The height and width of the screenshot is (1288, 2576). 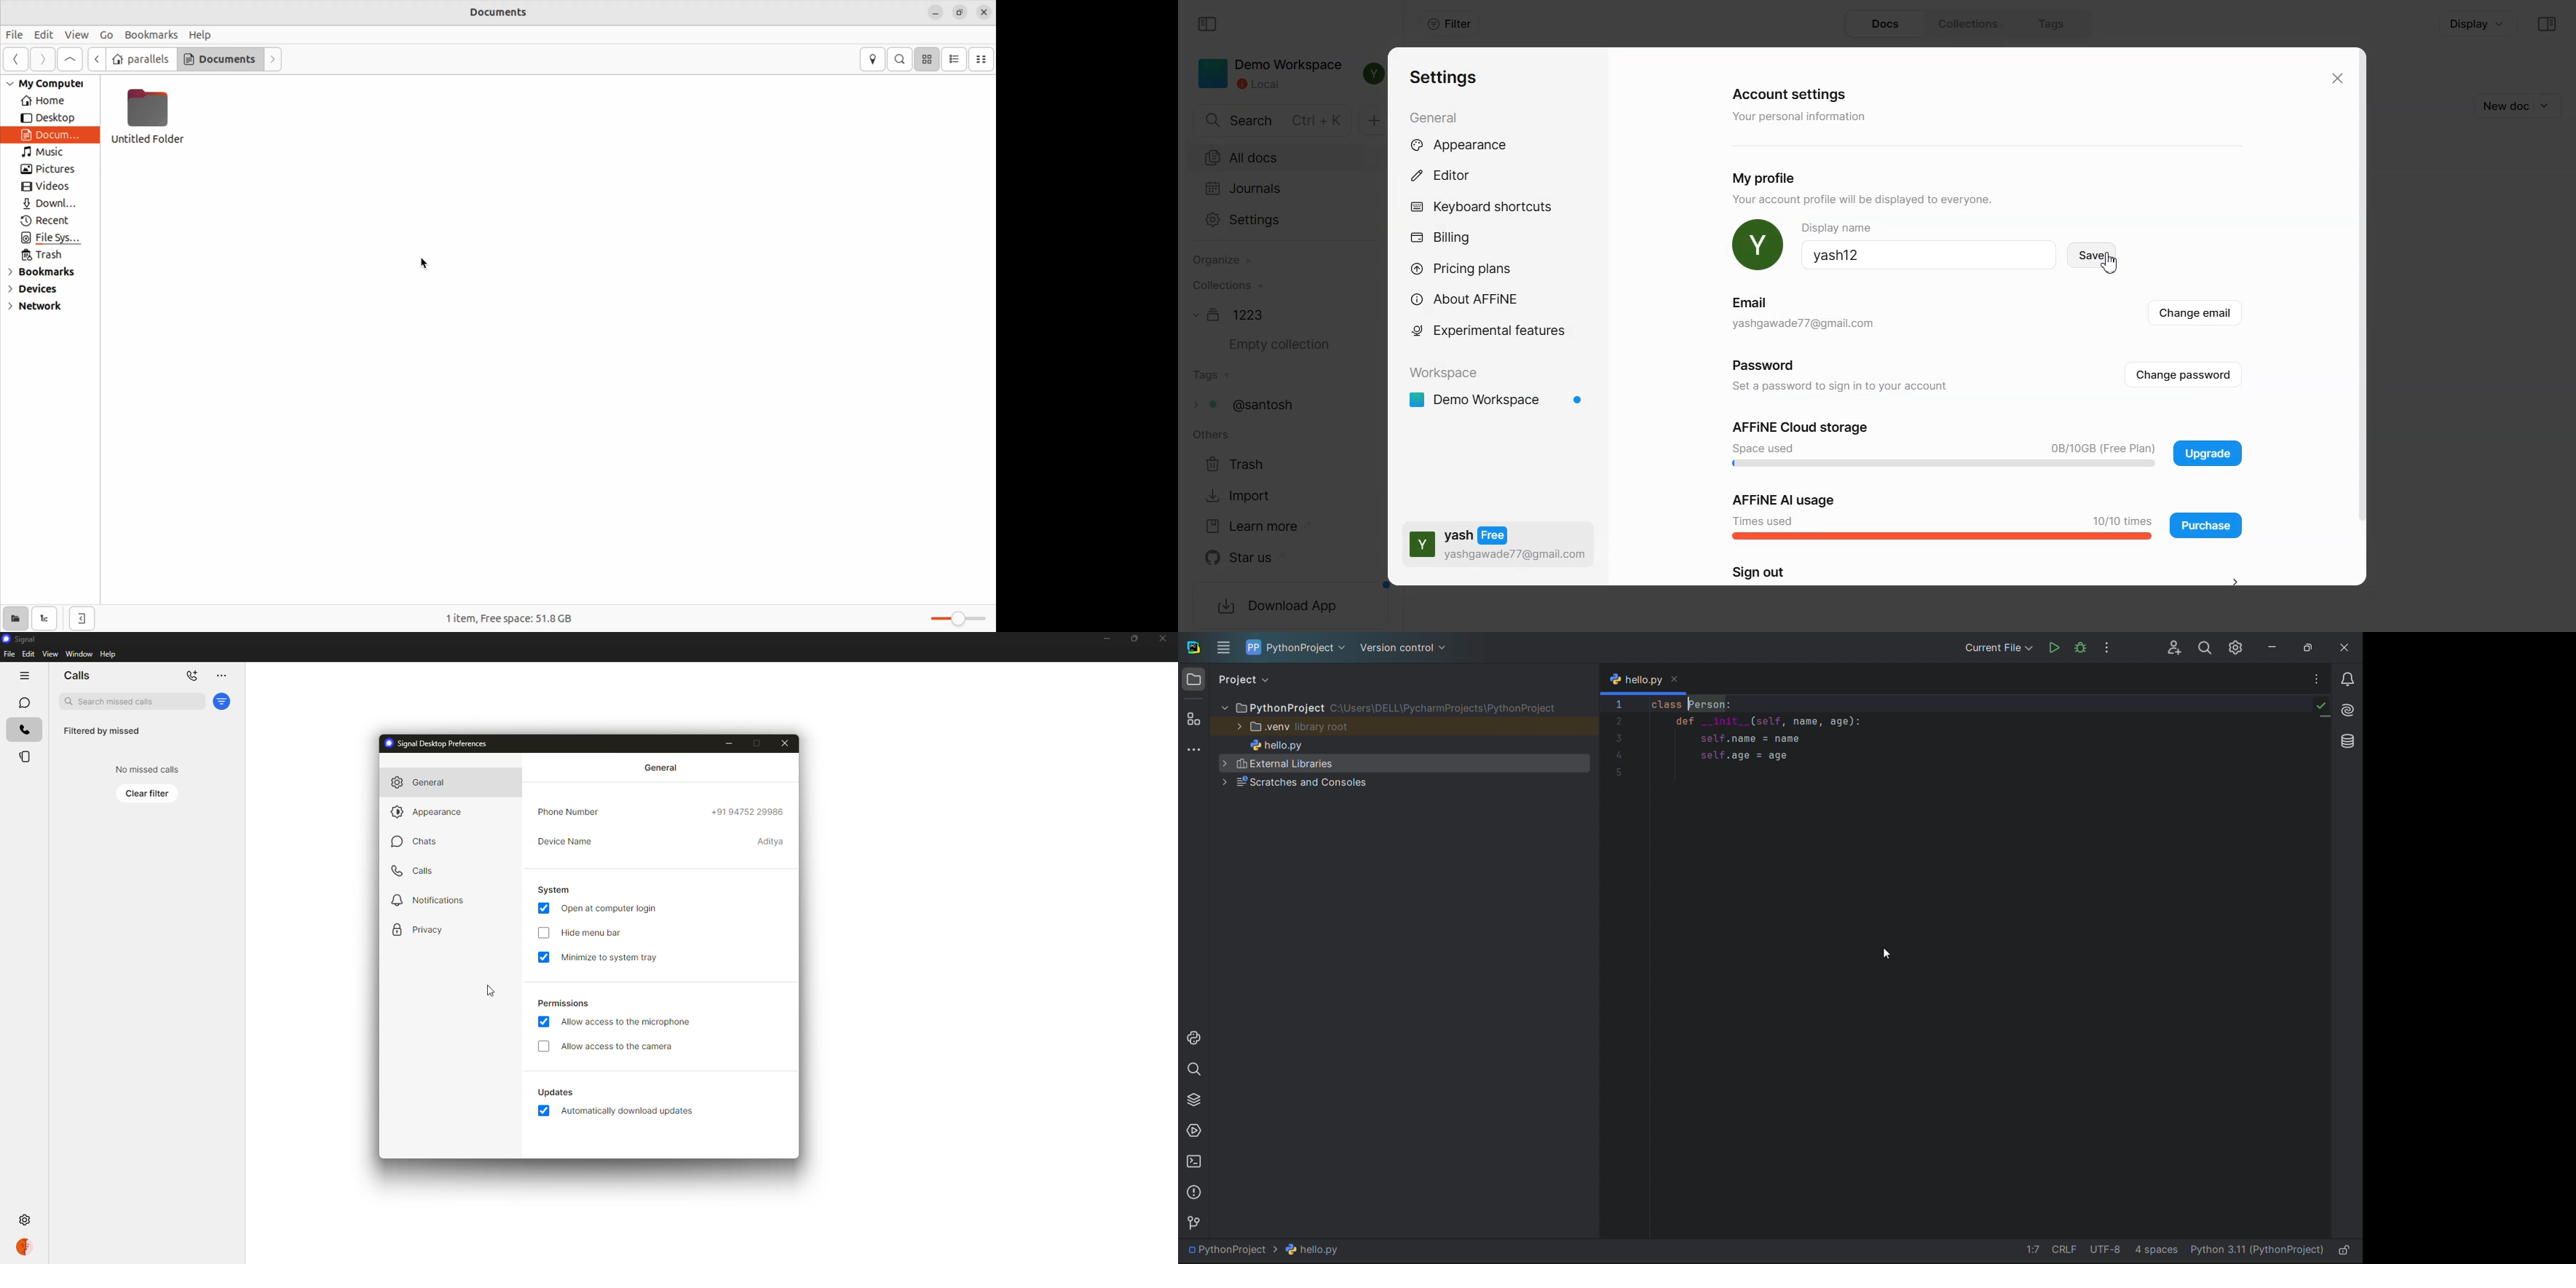 I want to click on Import, so click(x=1245, y=495).